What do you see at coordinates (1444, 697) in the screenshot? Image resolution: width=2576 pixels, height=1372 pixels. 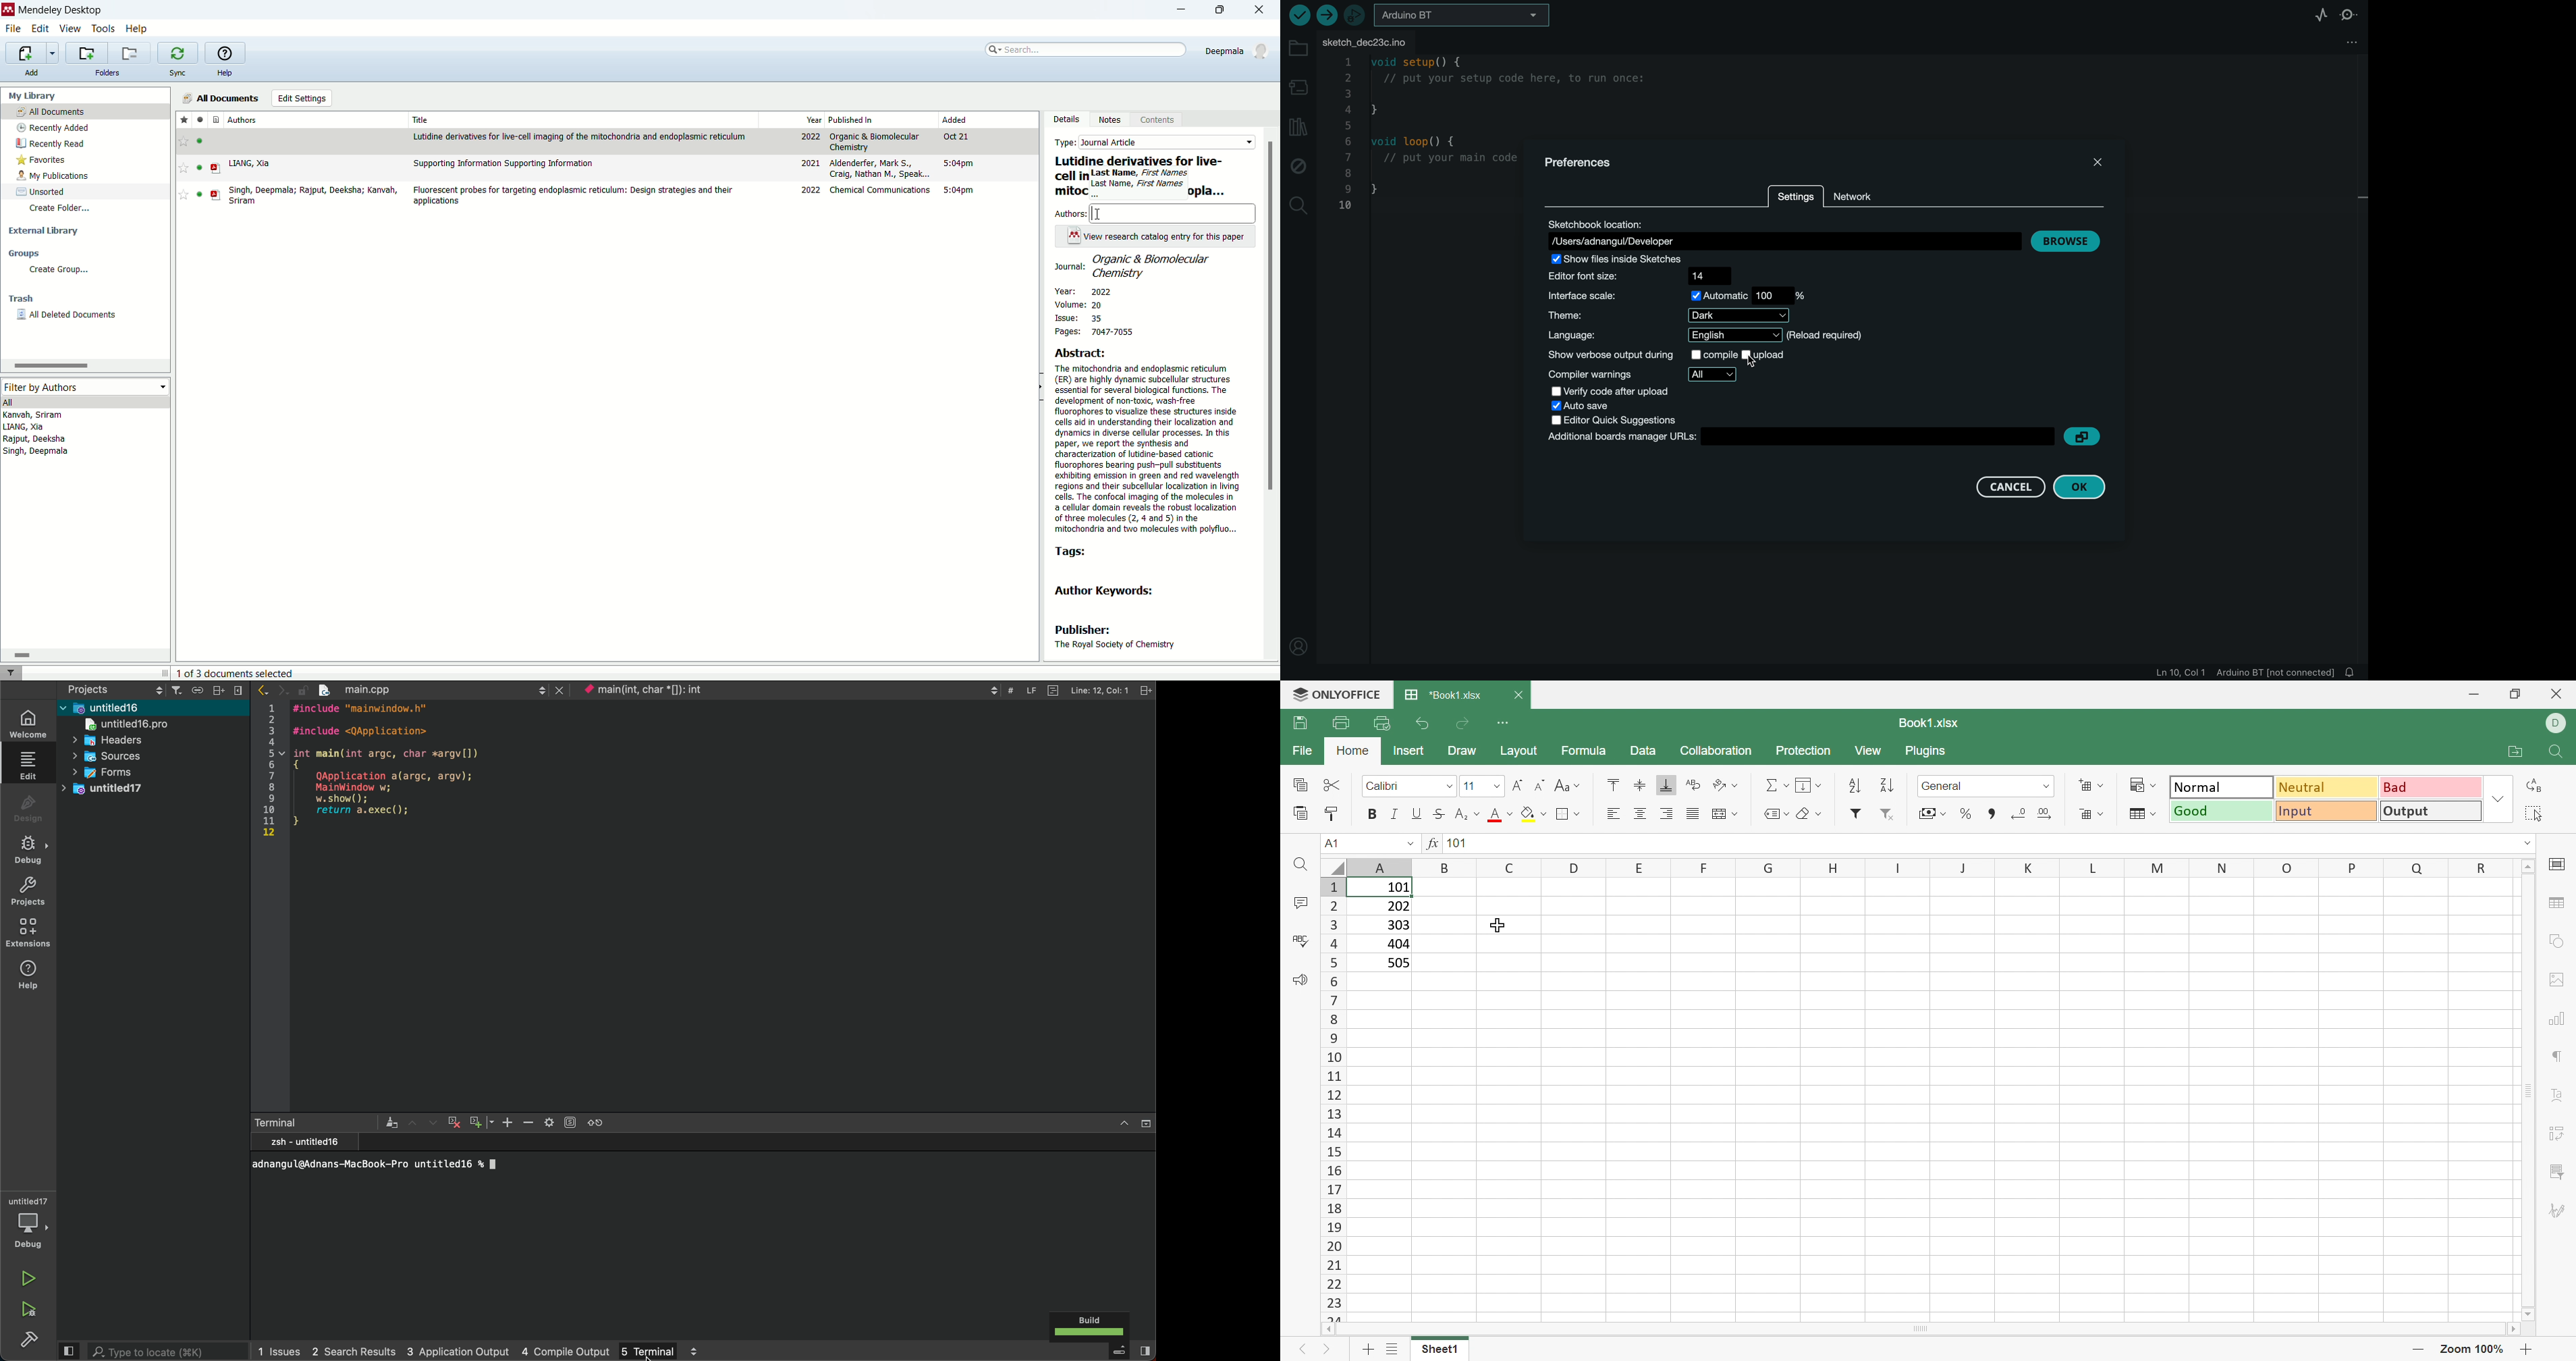 I see `*Book1.xlsx` at bounding box center [1444, 697].